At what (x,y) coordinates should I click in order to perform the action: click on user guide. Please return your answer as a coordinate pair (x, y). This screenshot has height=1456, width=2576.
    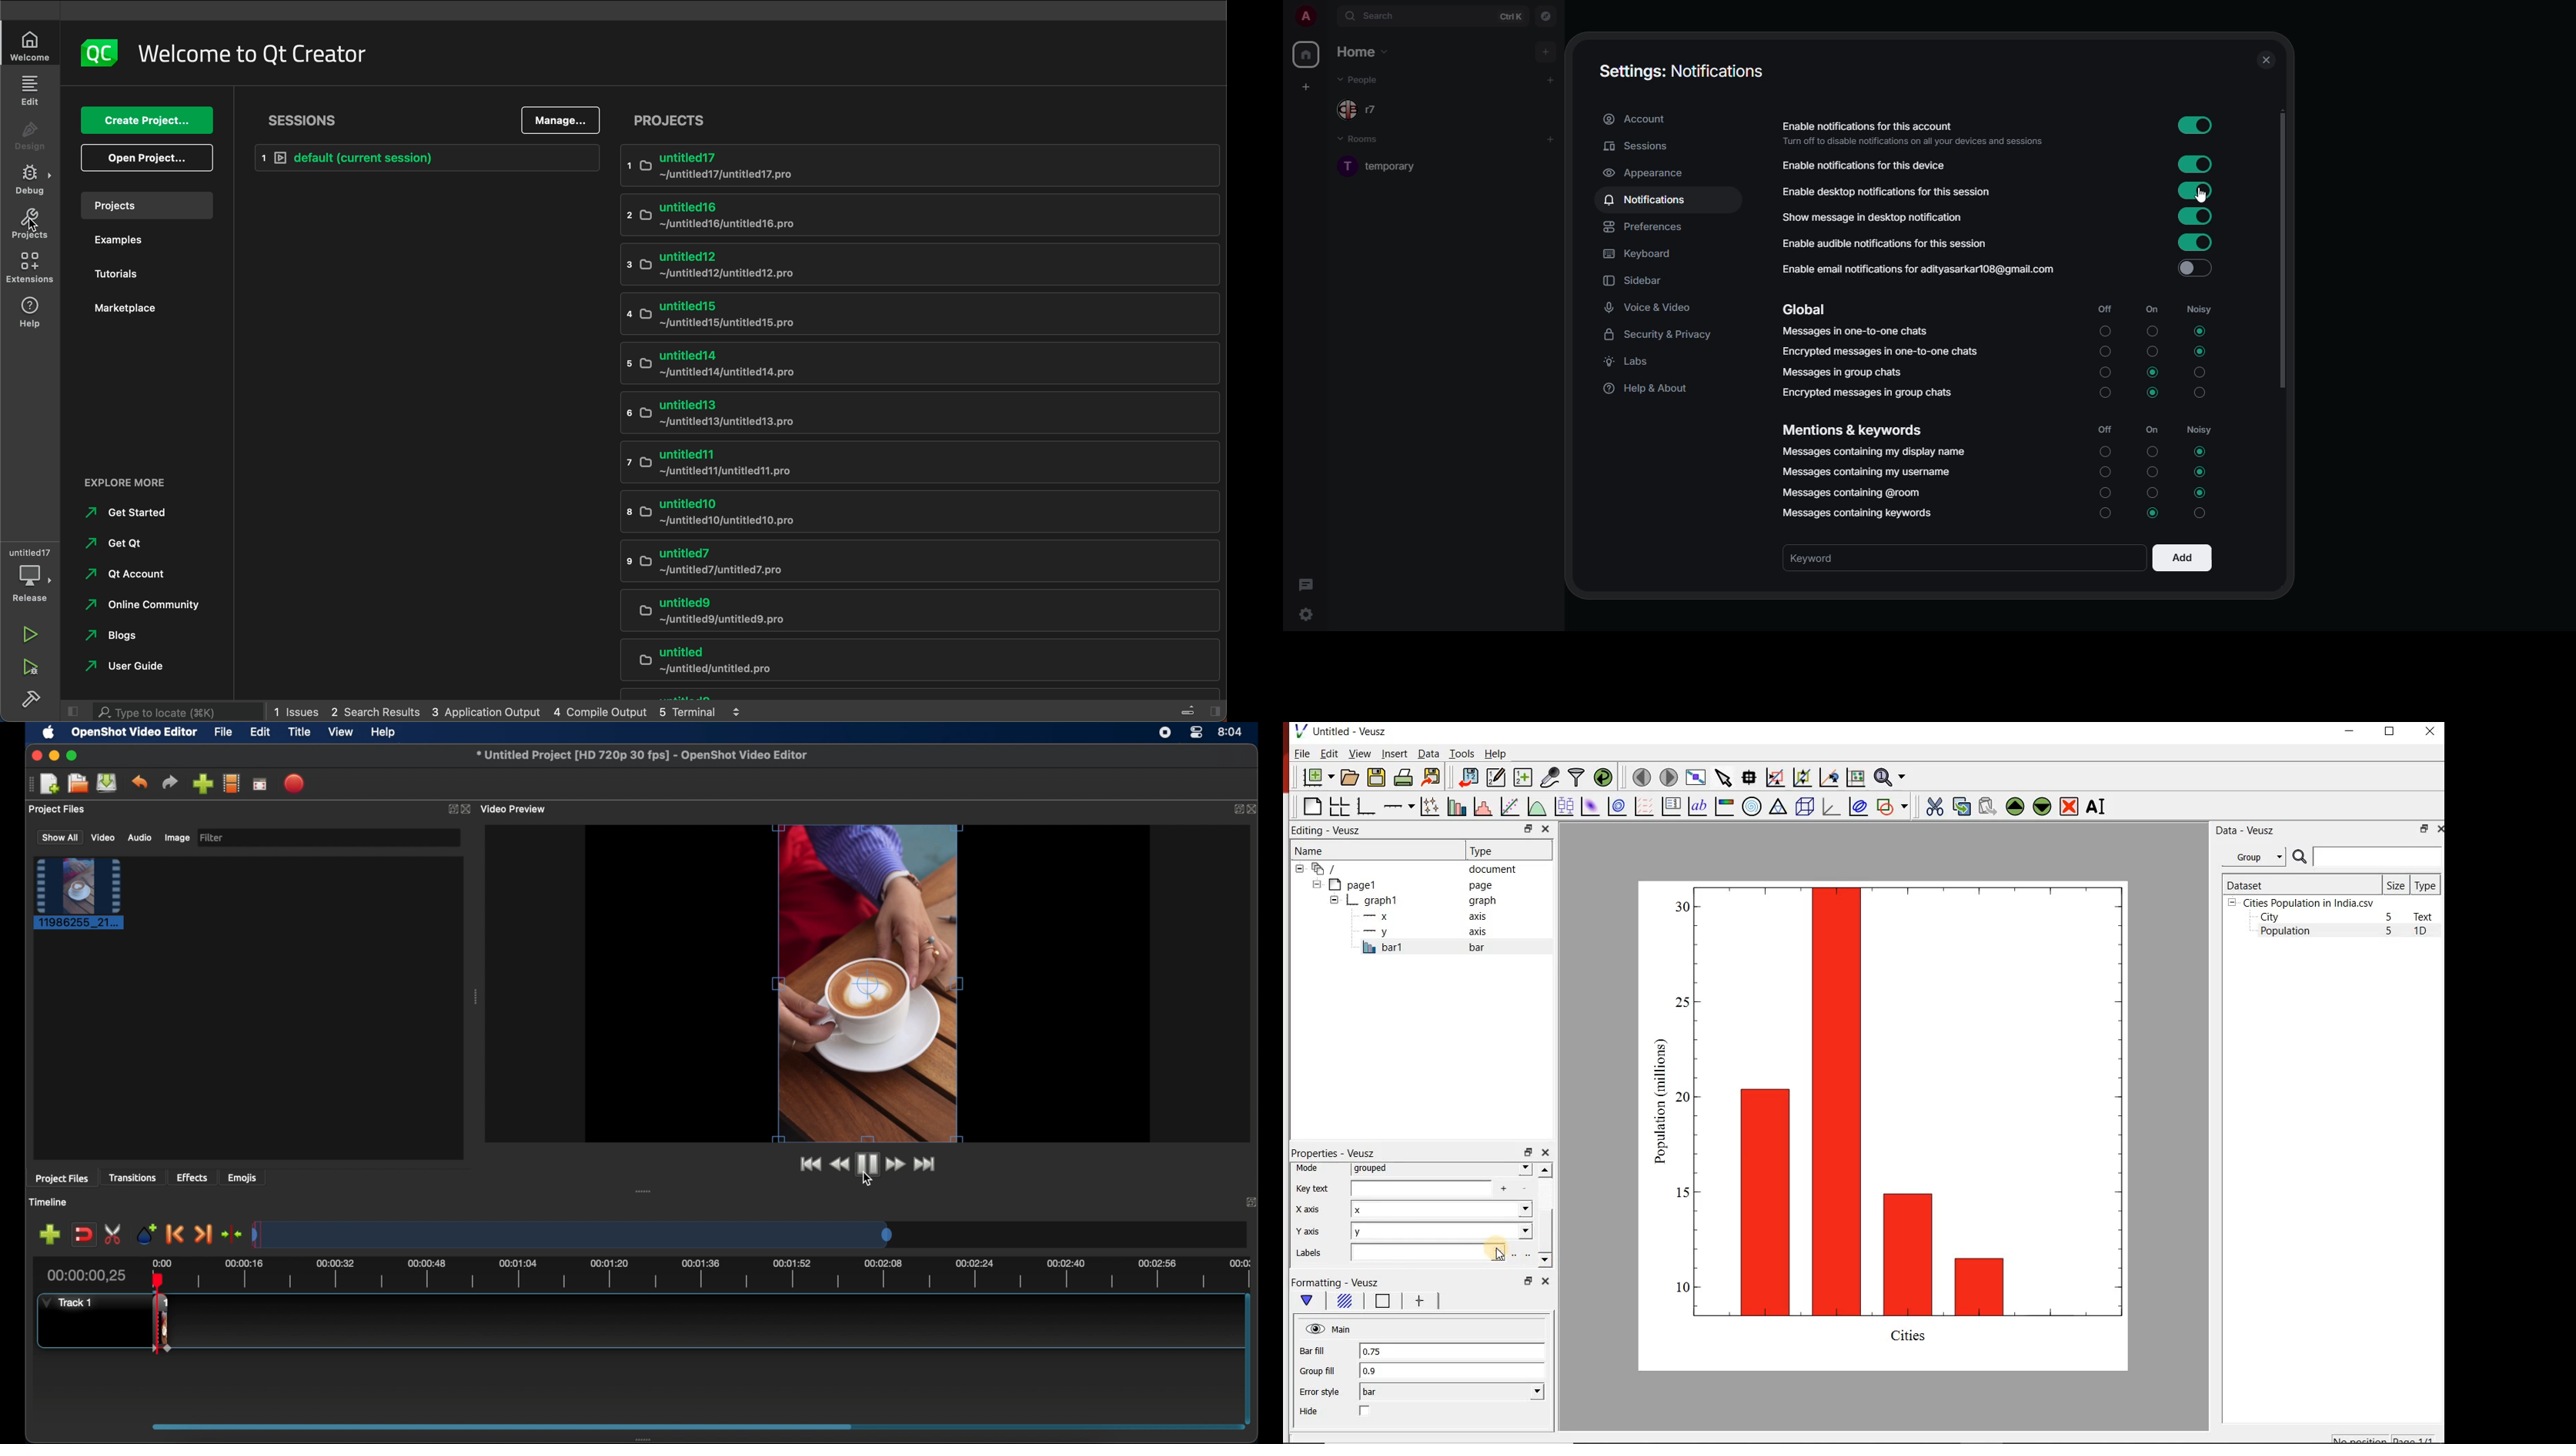
    Looking at the image, I should click on (137, 666).